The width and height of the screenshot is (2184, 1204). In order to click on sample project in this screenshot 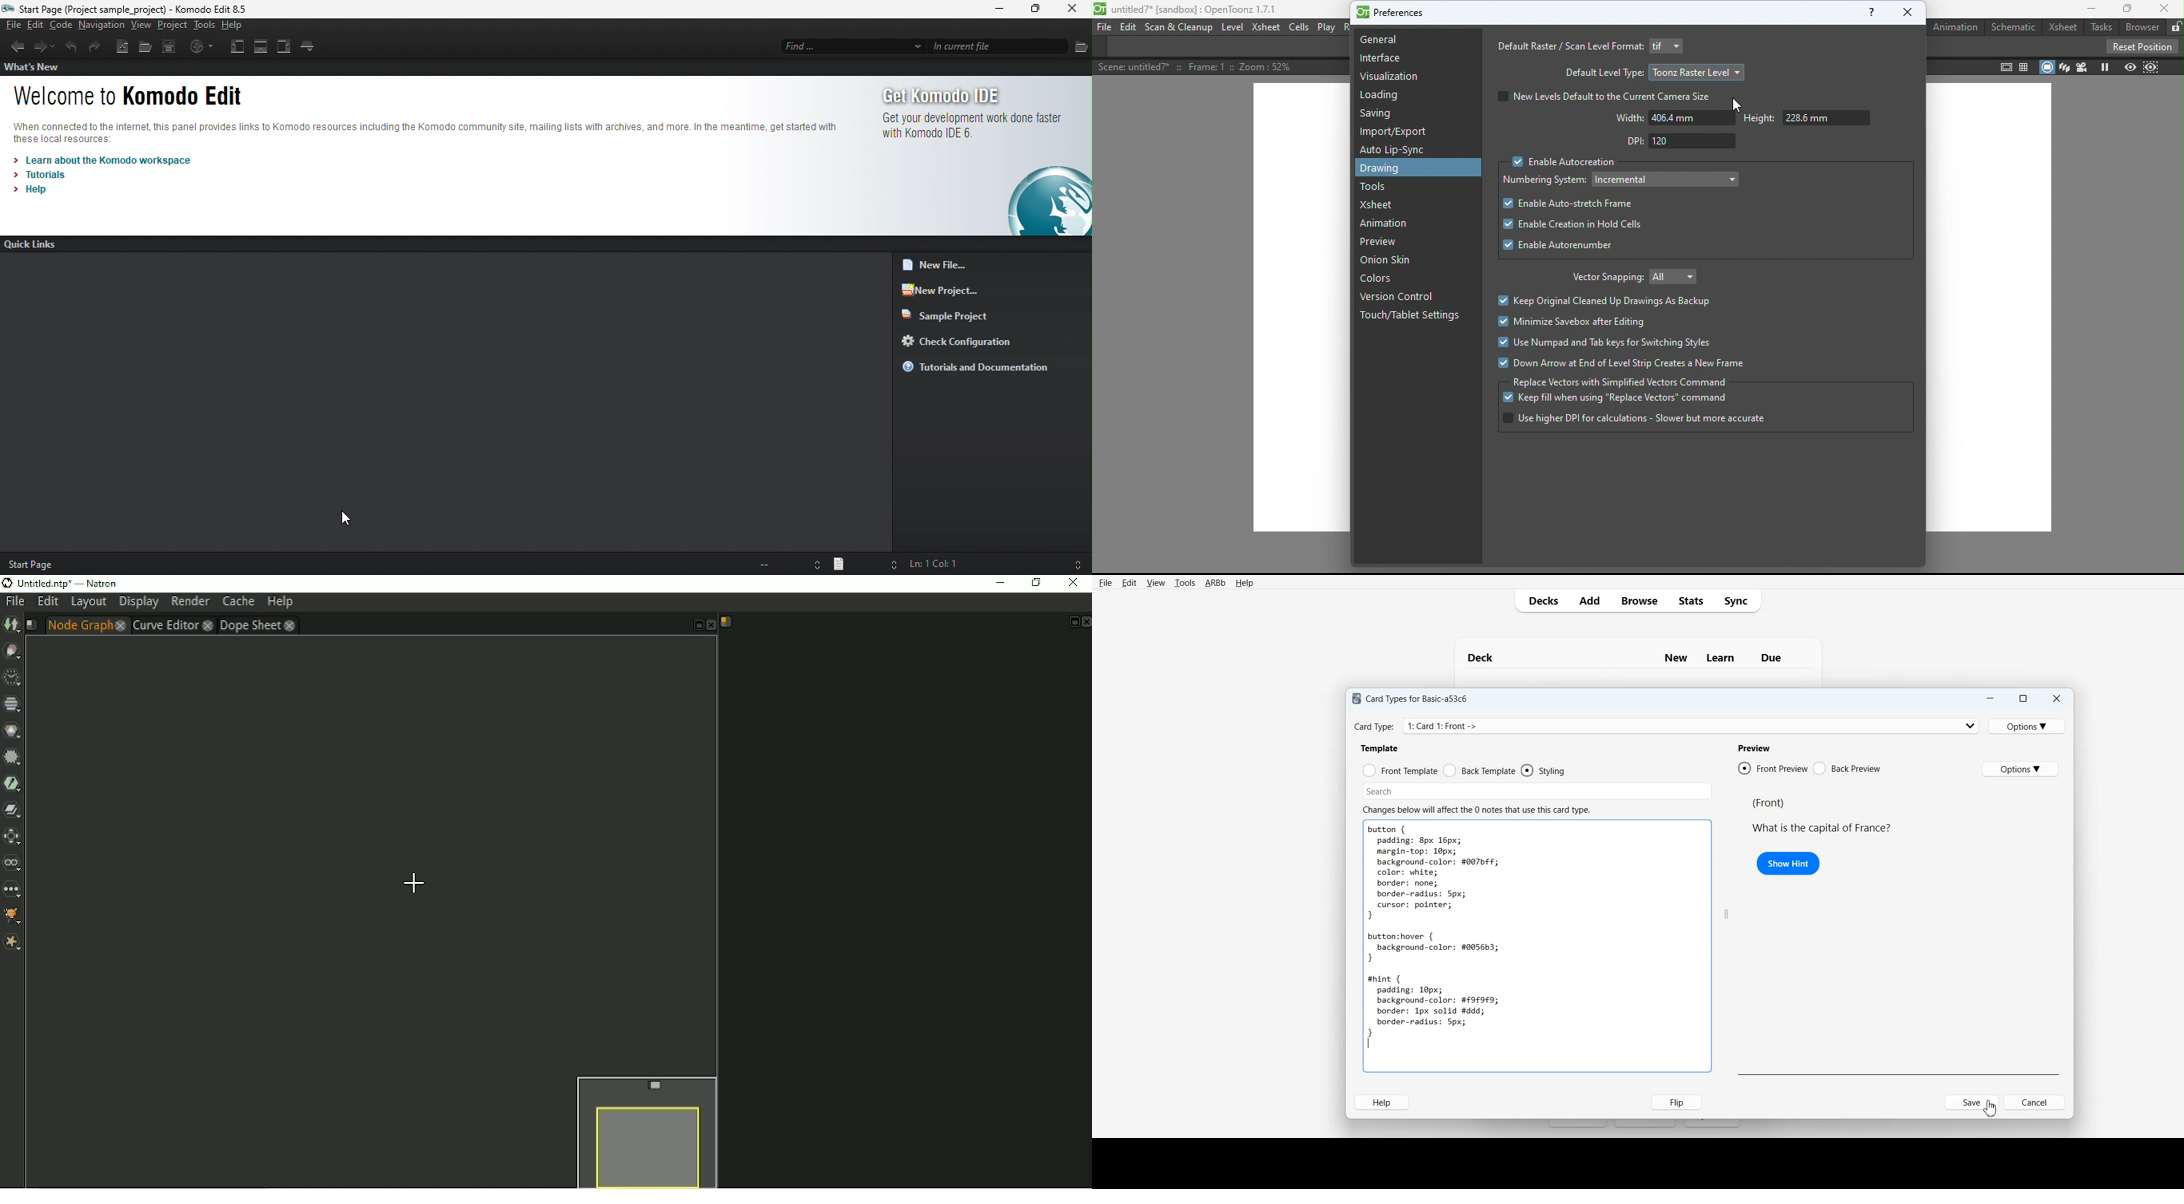, I will do `click(953, 314)`.